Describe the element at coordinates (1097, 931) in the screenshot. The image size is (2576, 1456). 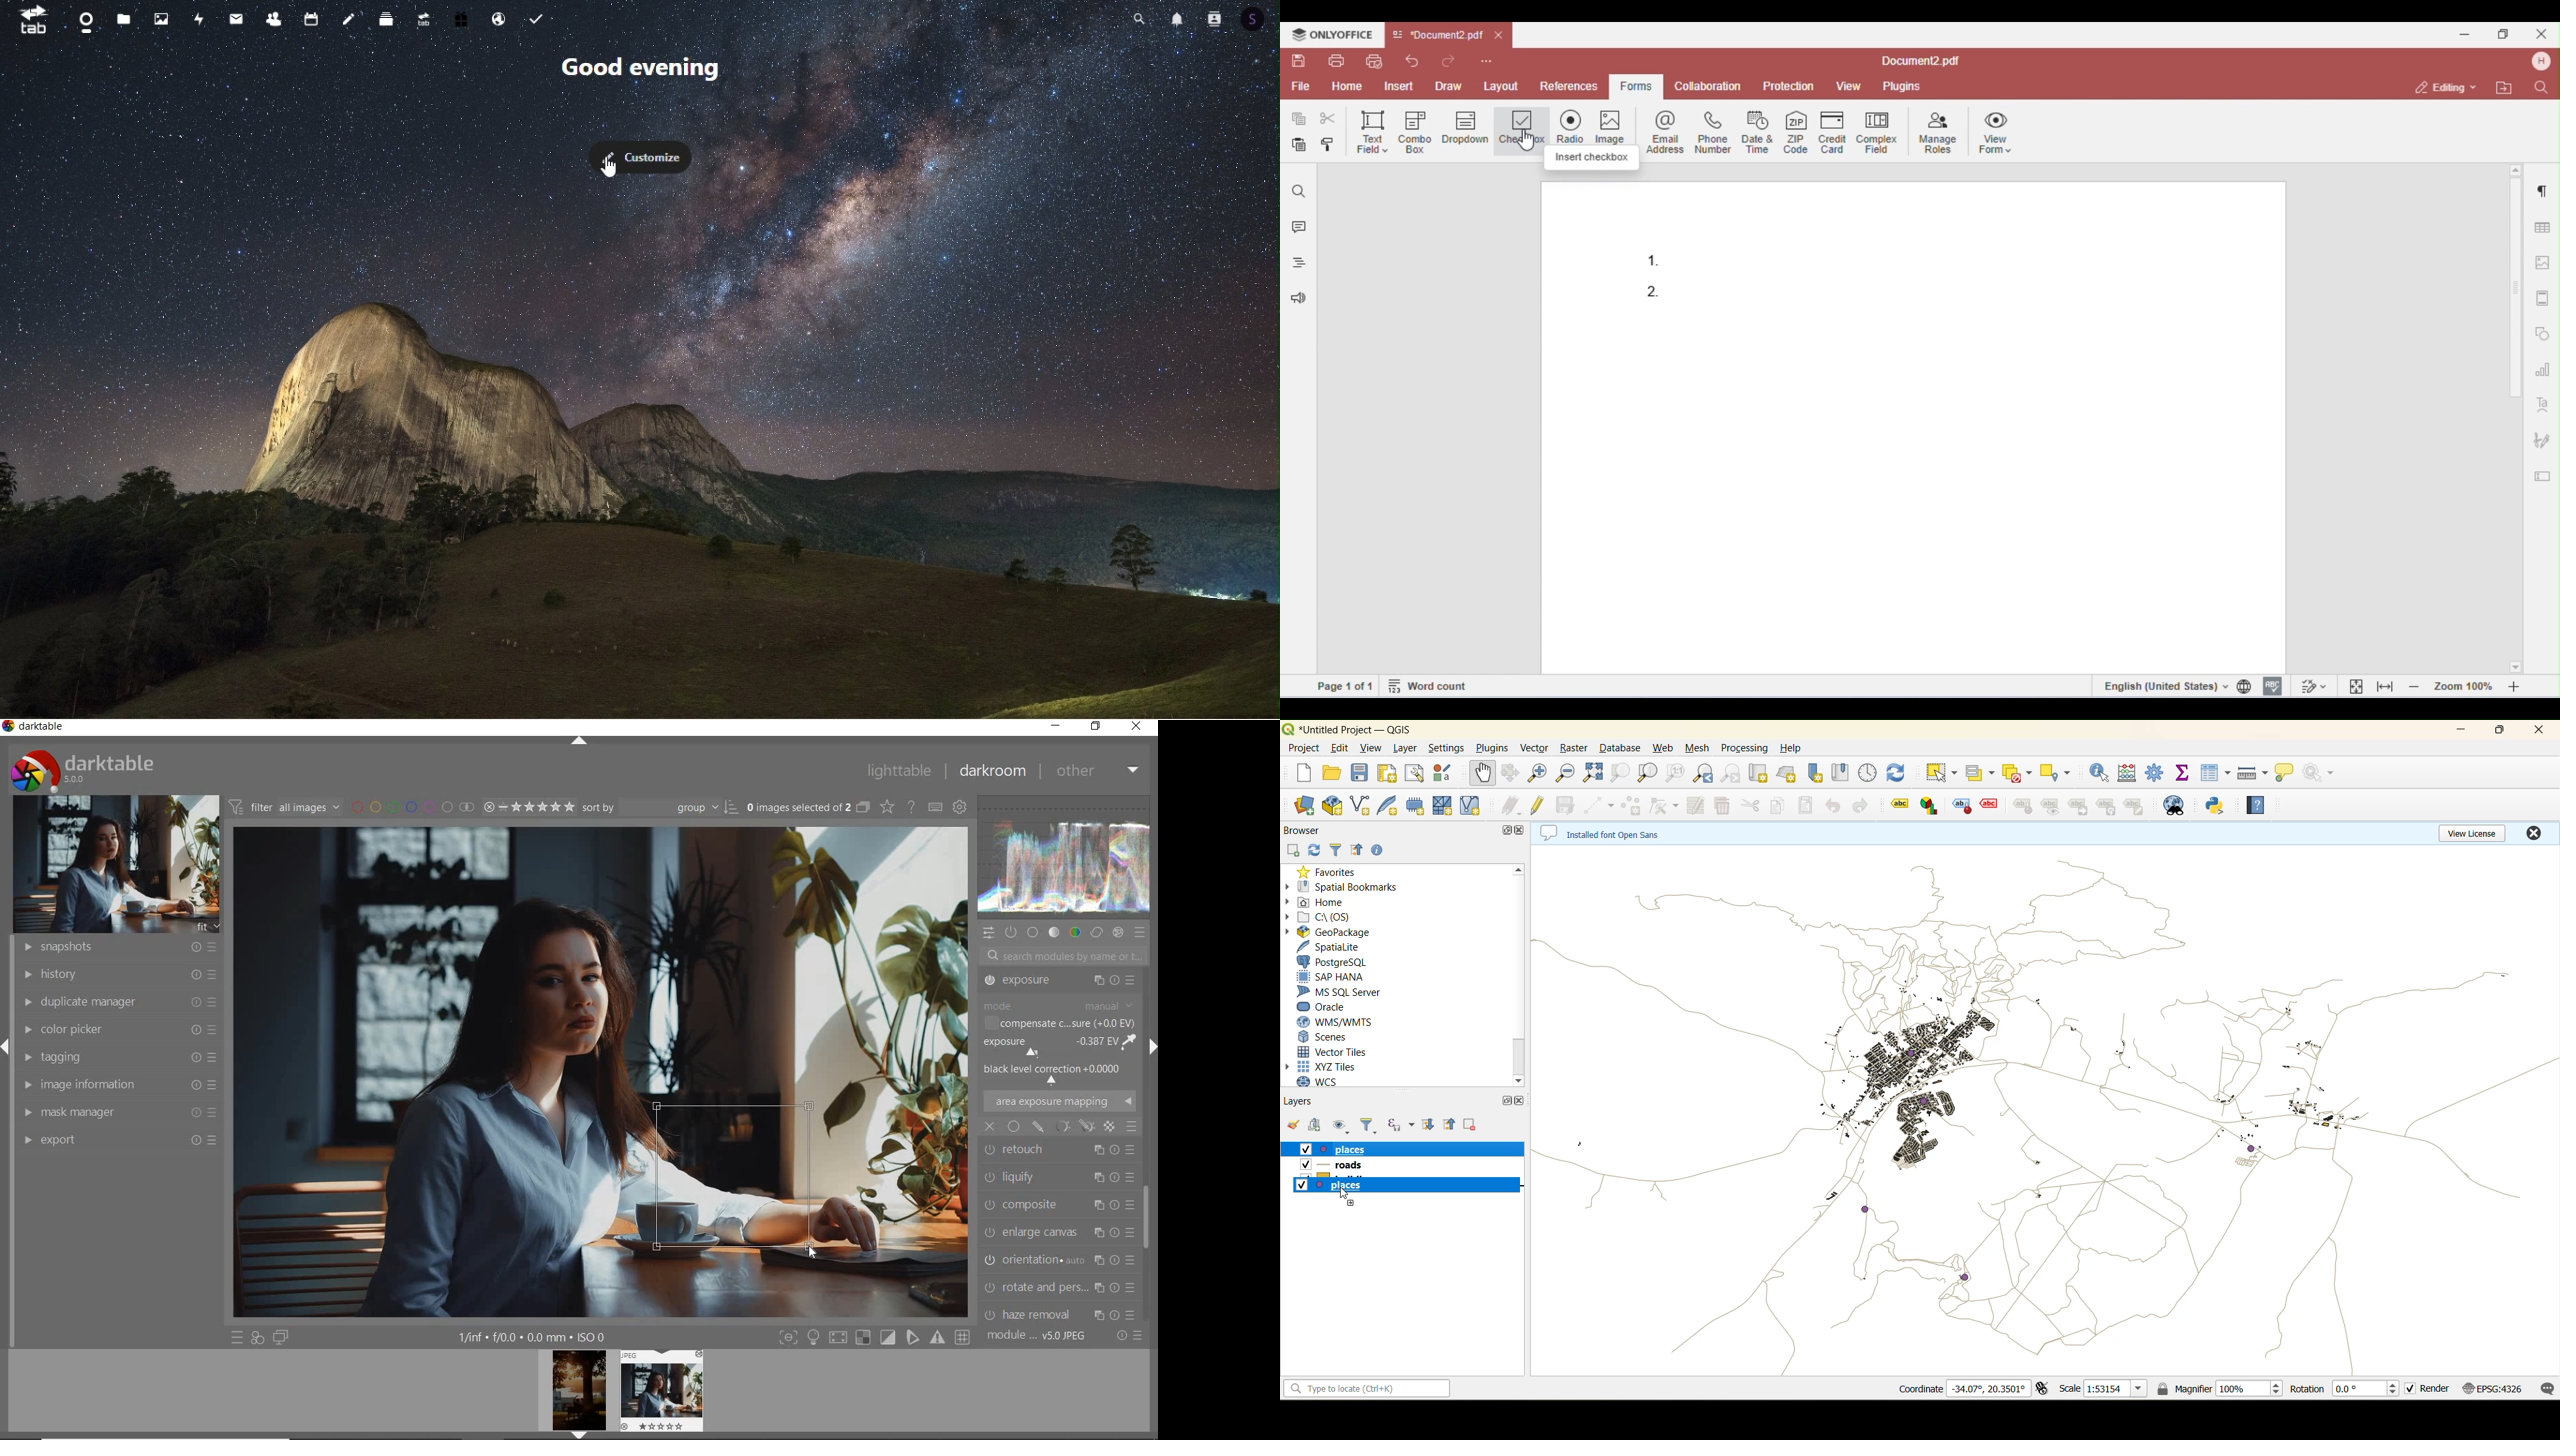
I see `CORRECT` at that location.